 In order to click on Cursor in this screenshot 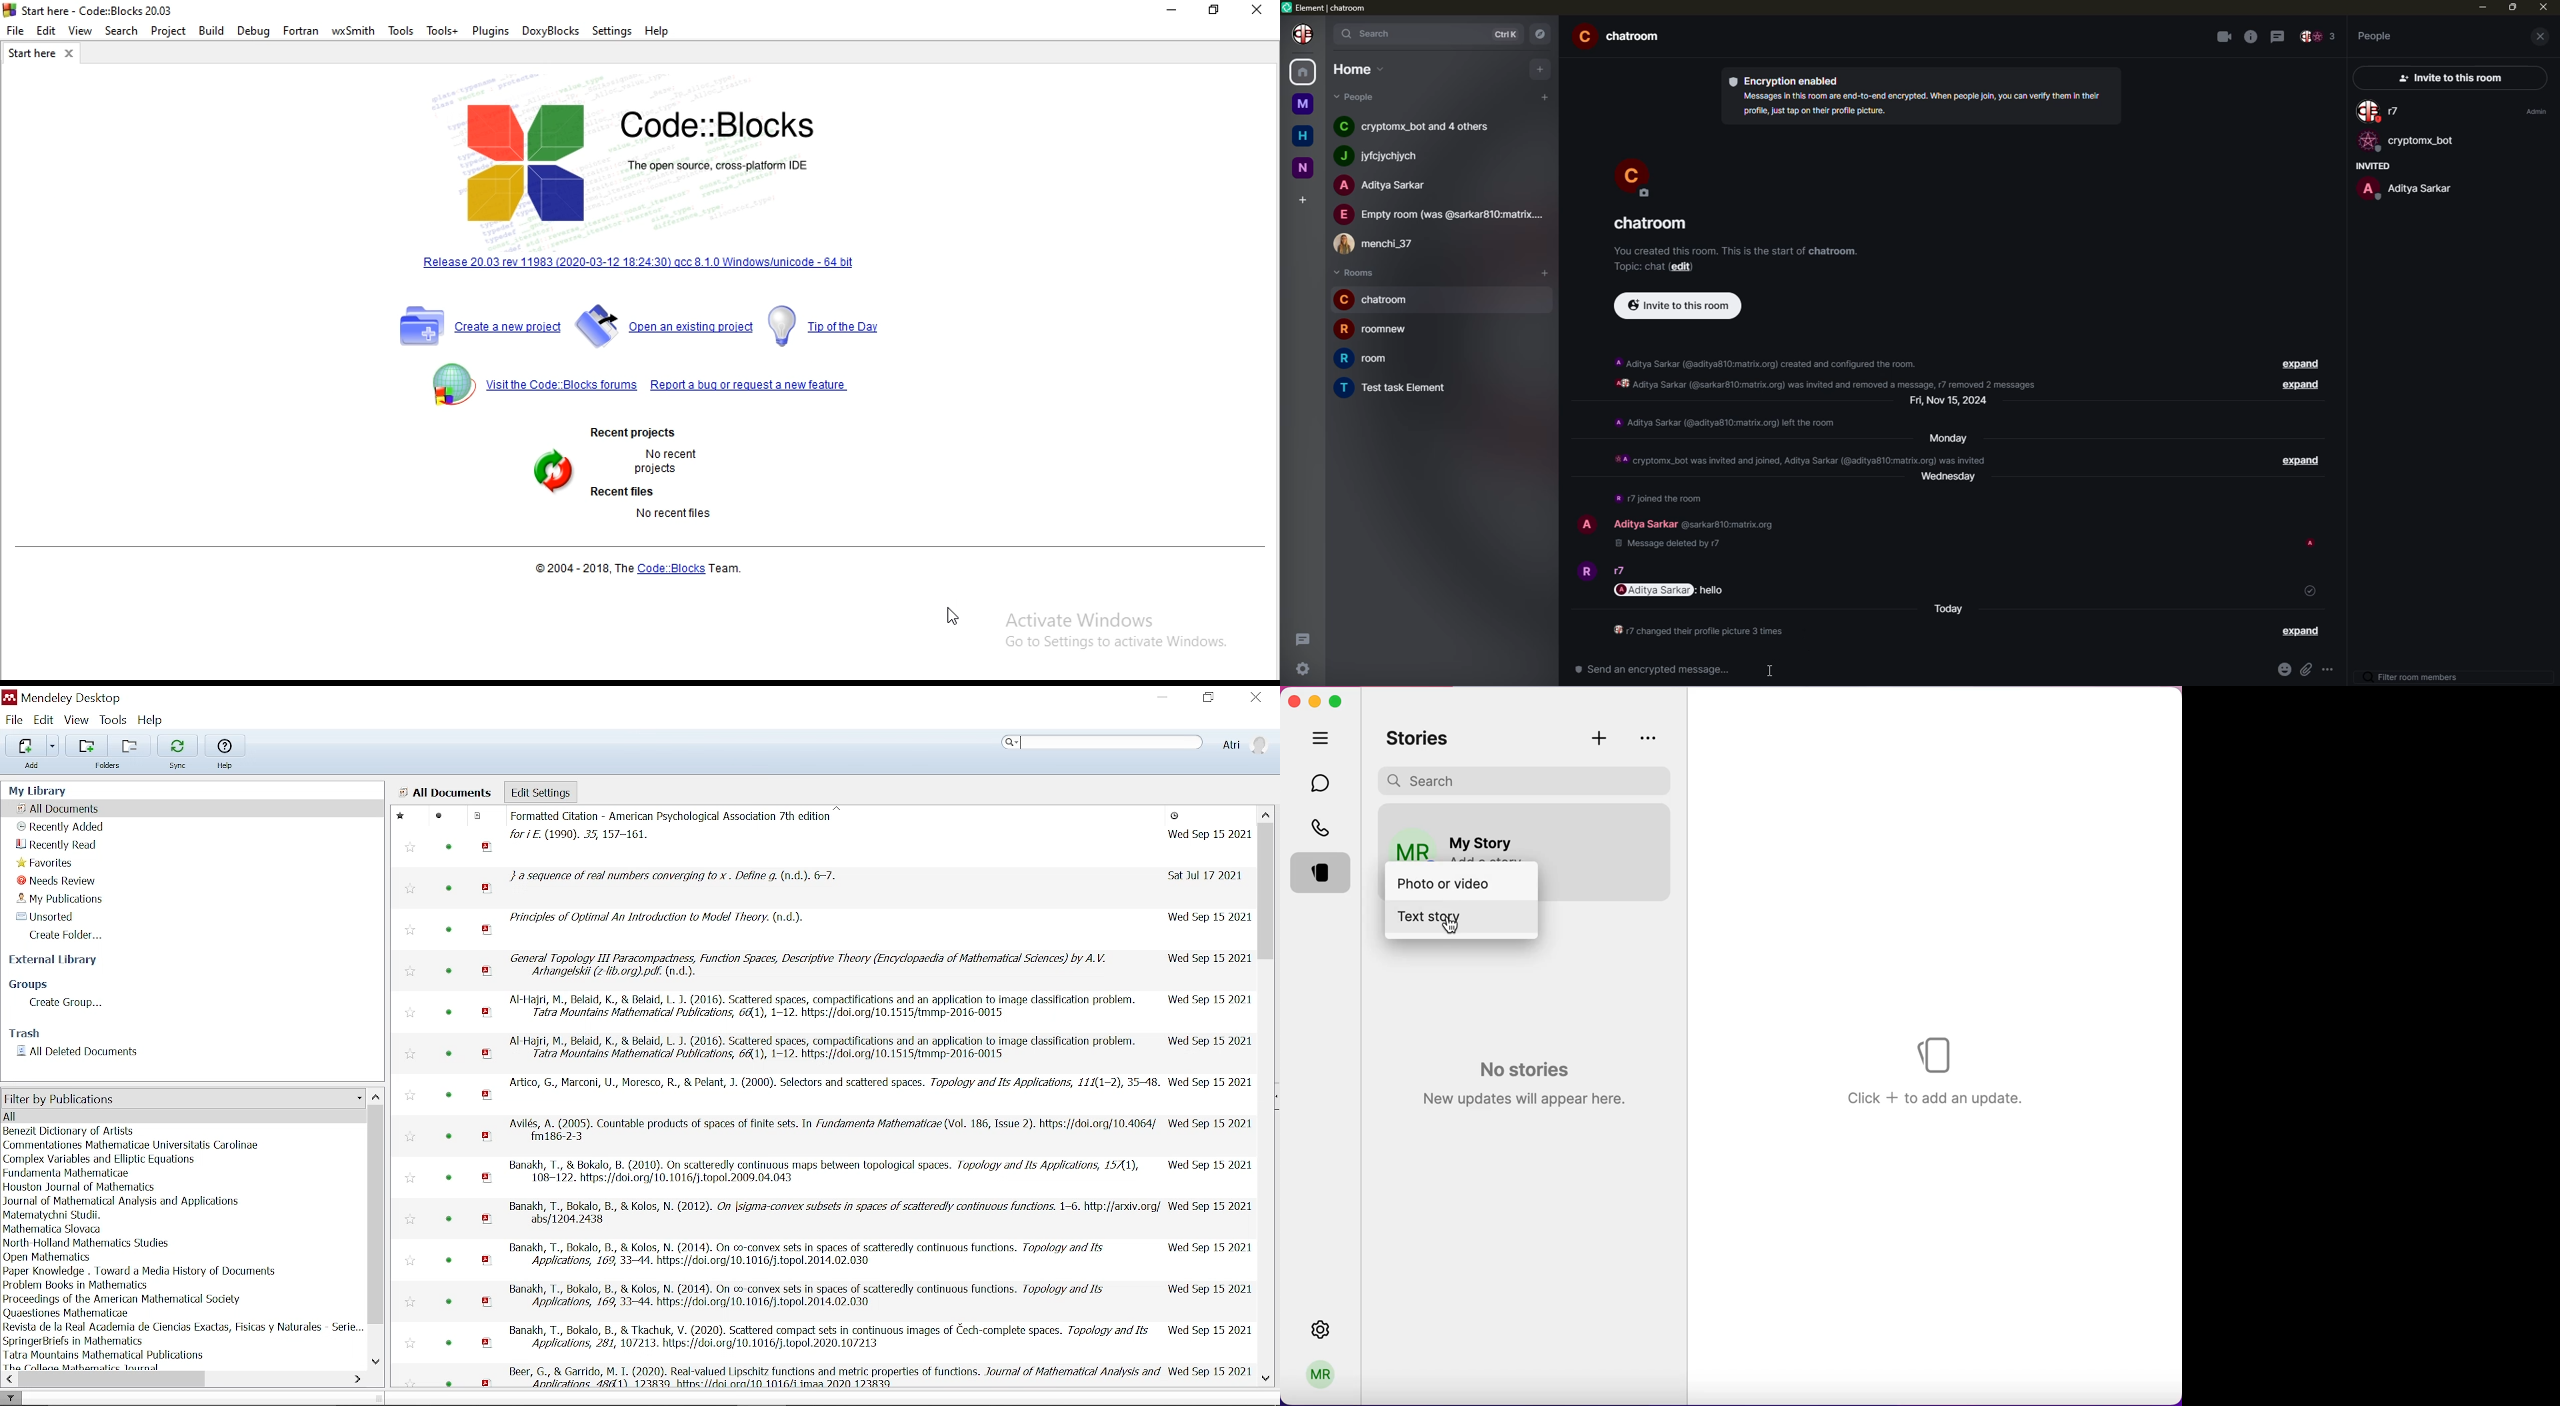, I will do `click(960, 618)`.